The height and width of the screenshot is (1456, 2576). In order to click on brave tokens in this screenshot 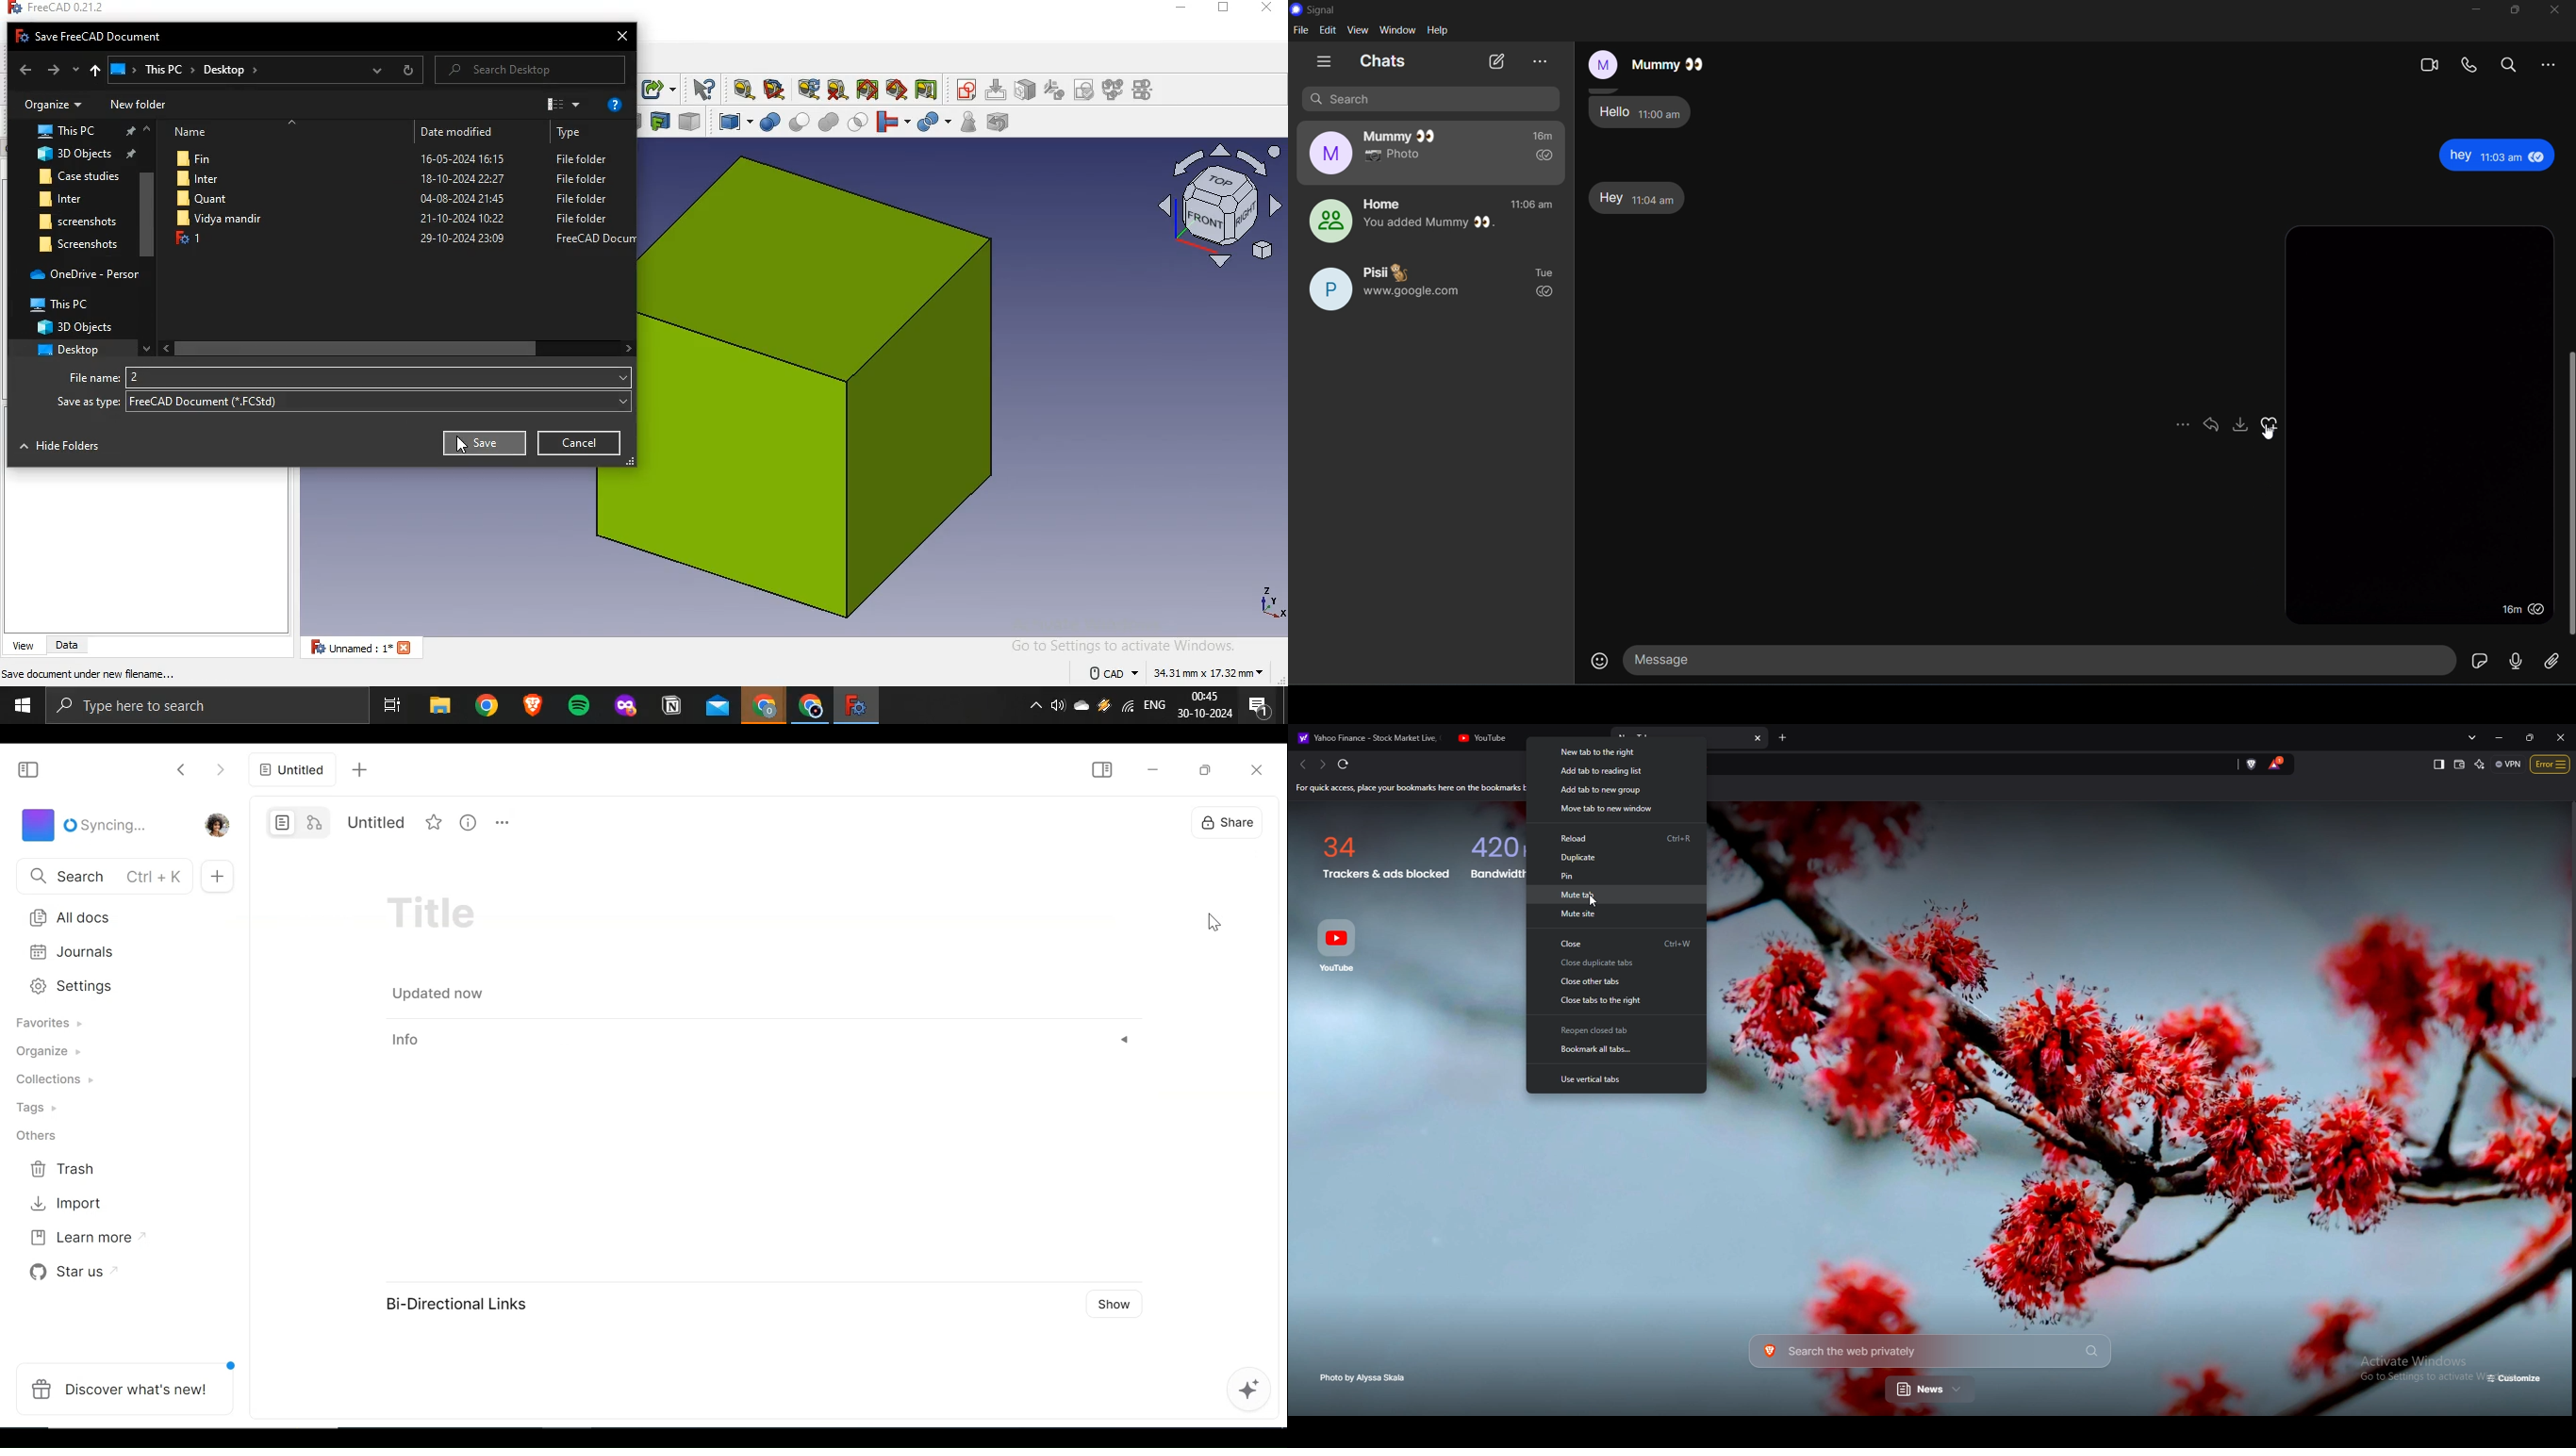, I will do `click(2277, 764)`.